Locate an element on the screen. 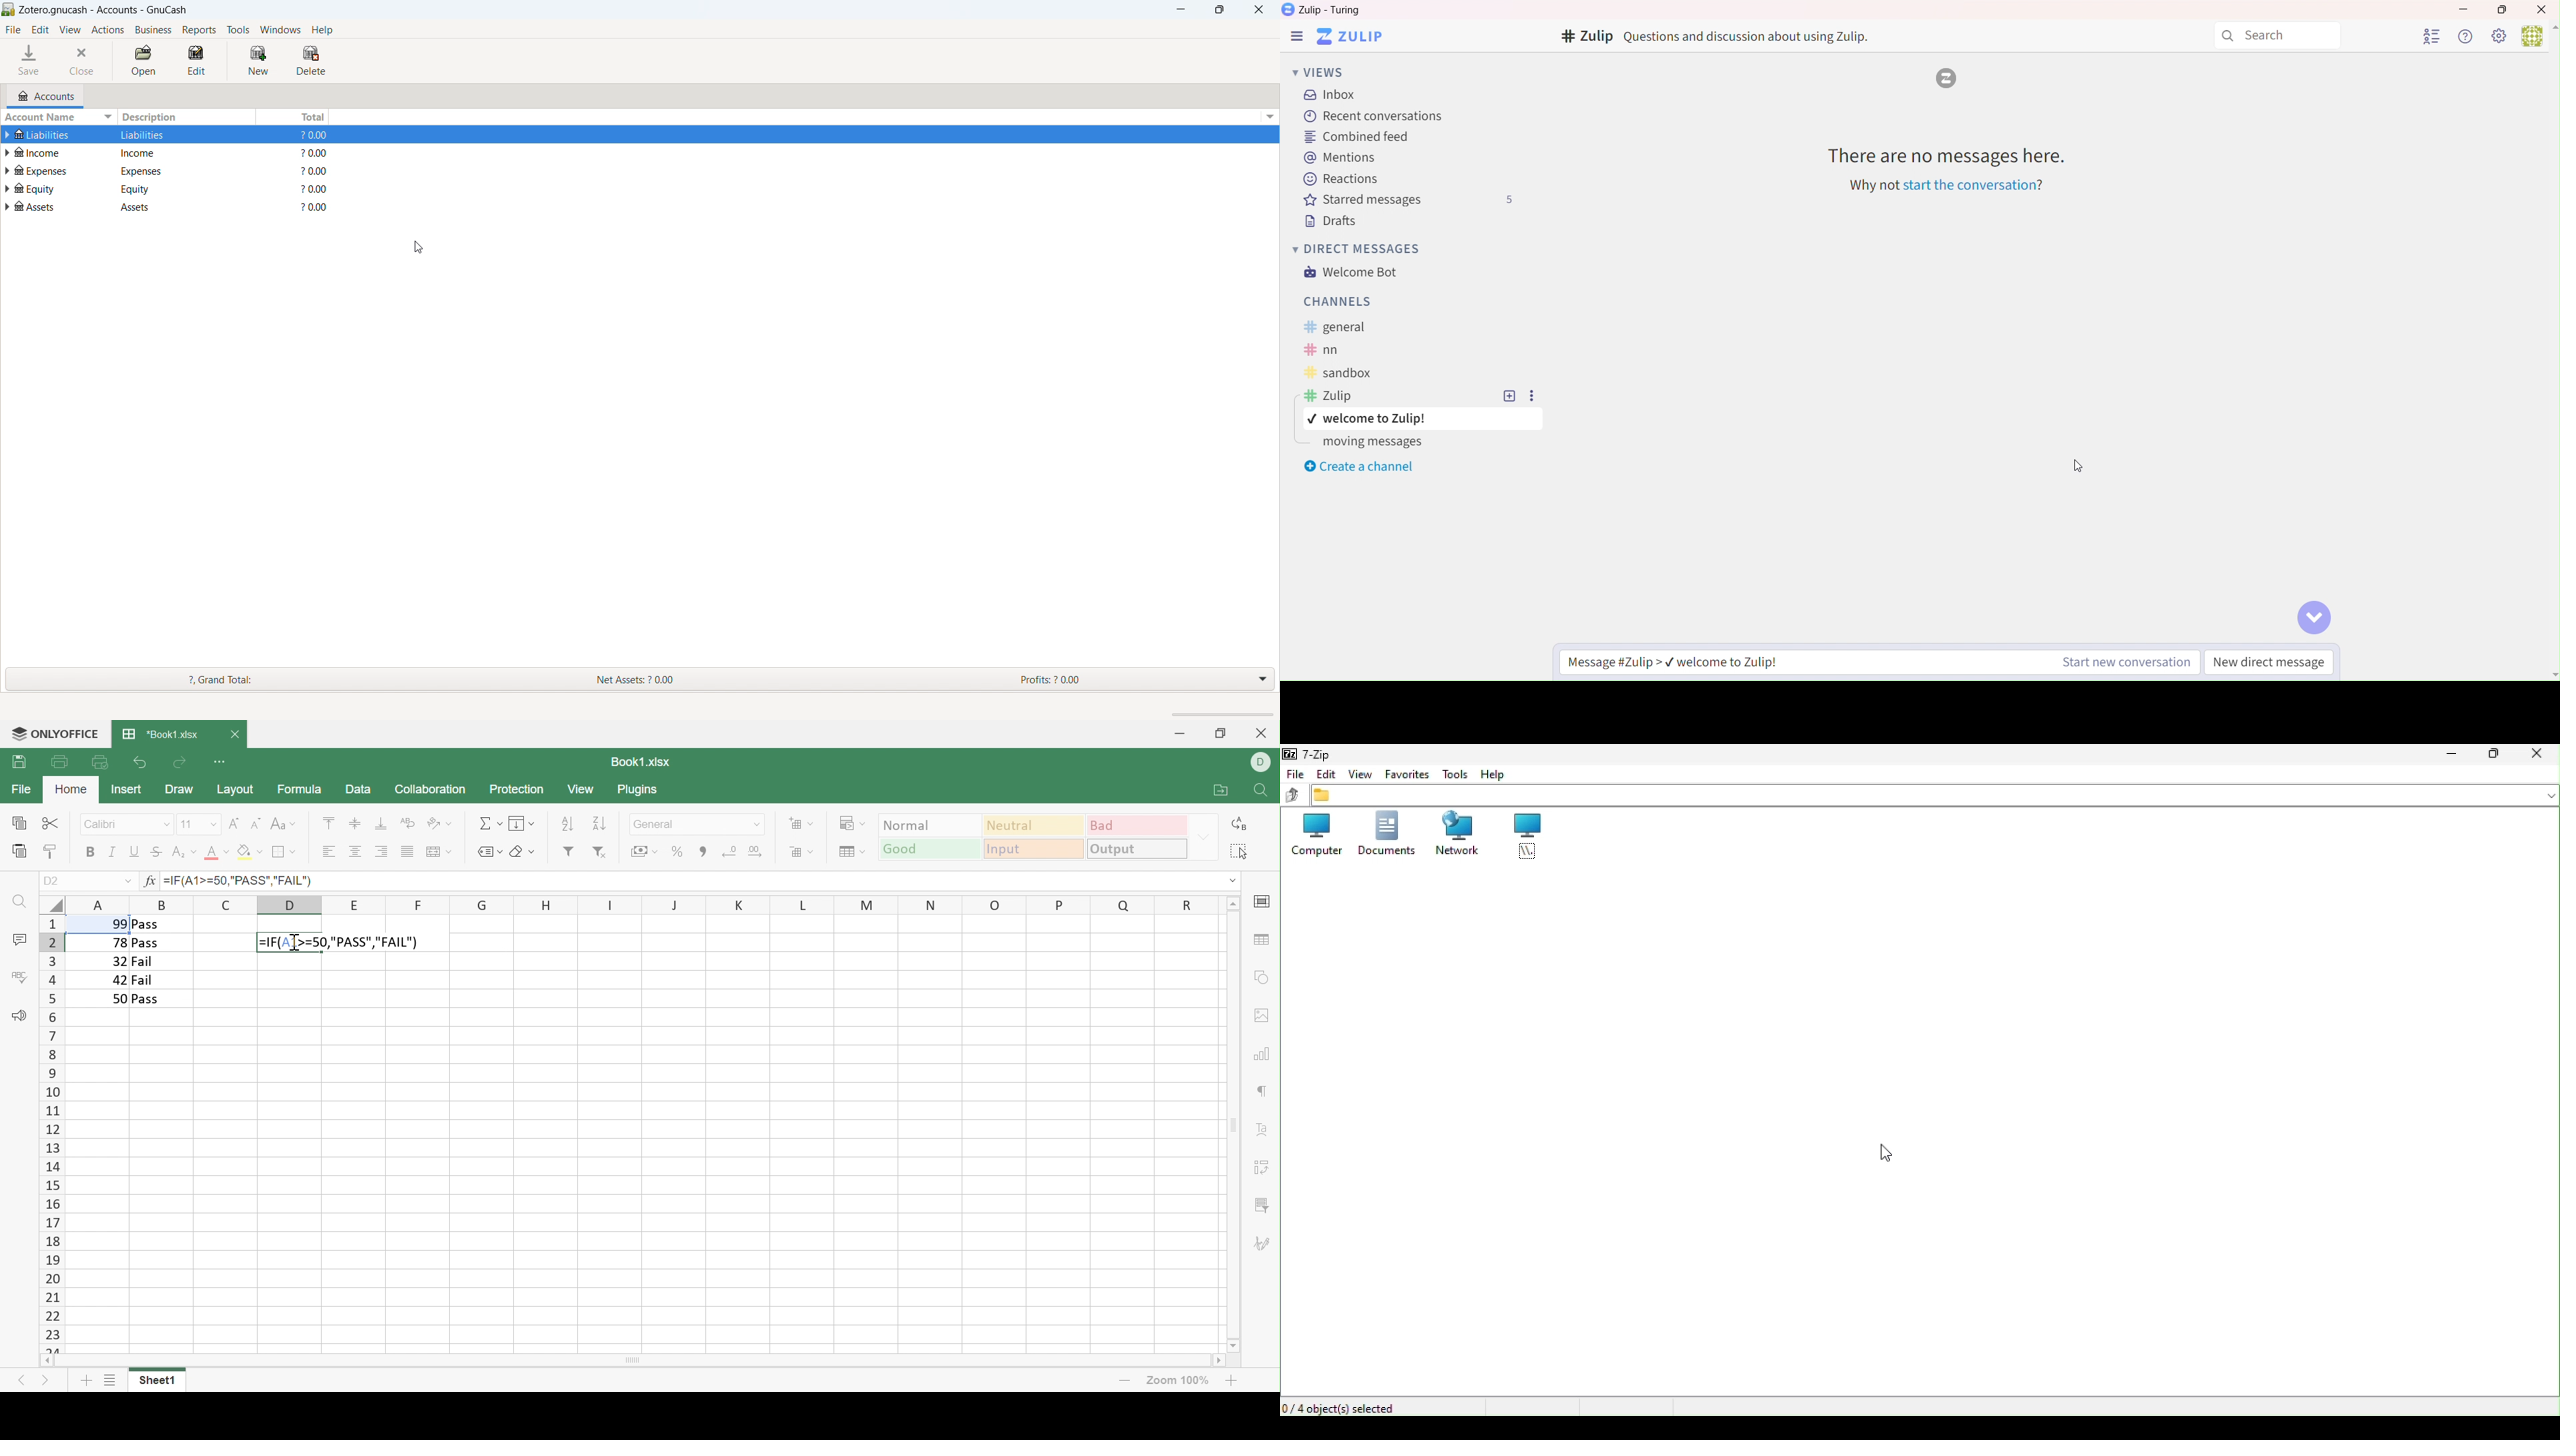 This screenshot has width=2576, height=1456. user is located at coordinates (2529, 39).